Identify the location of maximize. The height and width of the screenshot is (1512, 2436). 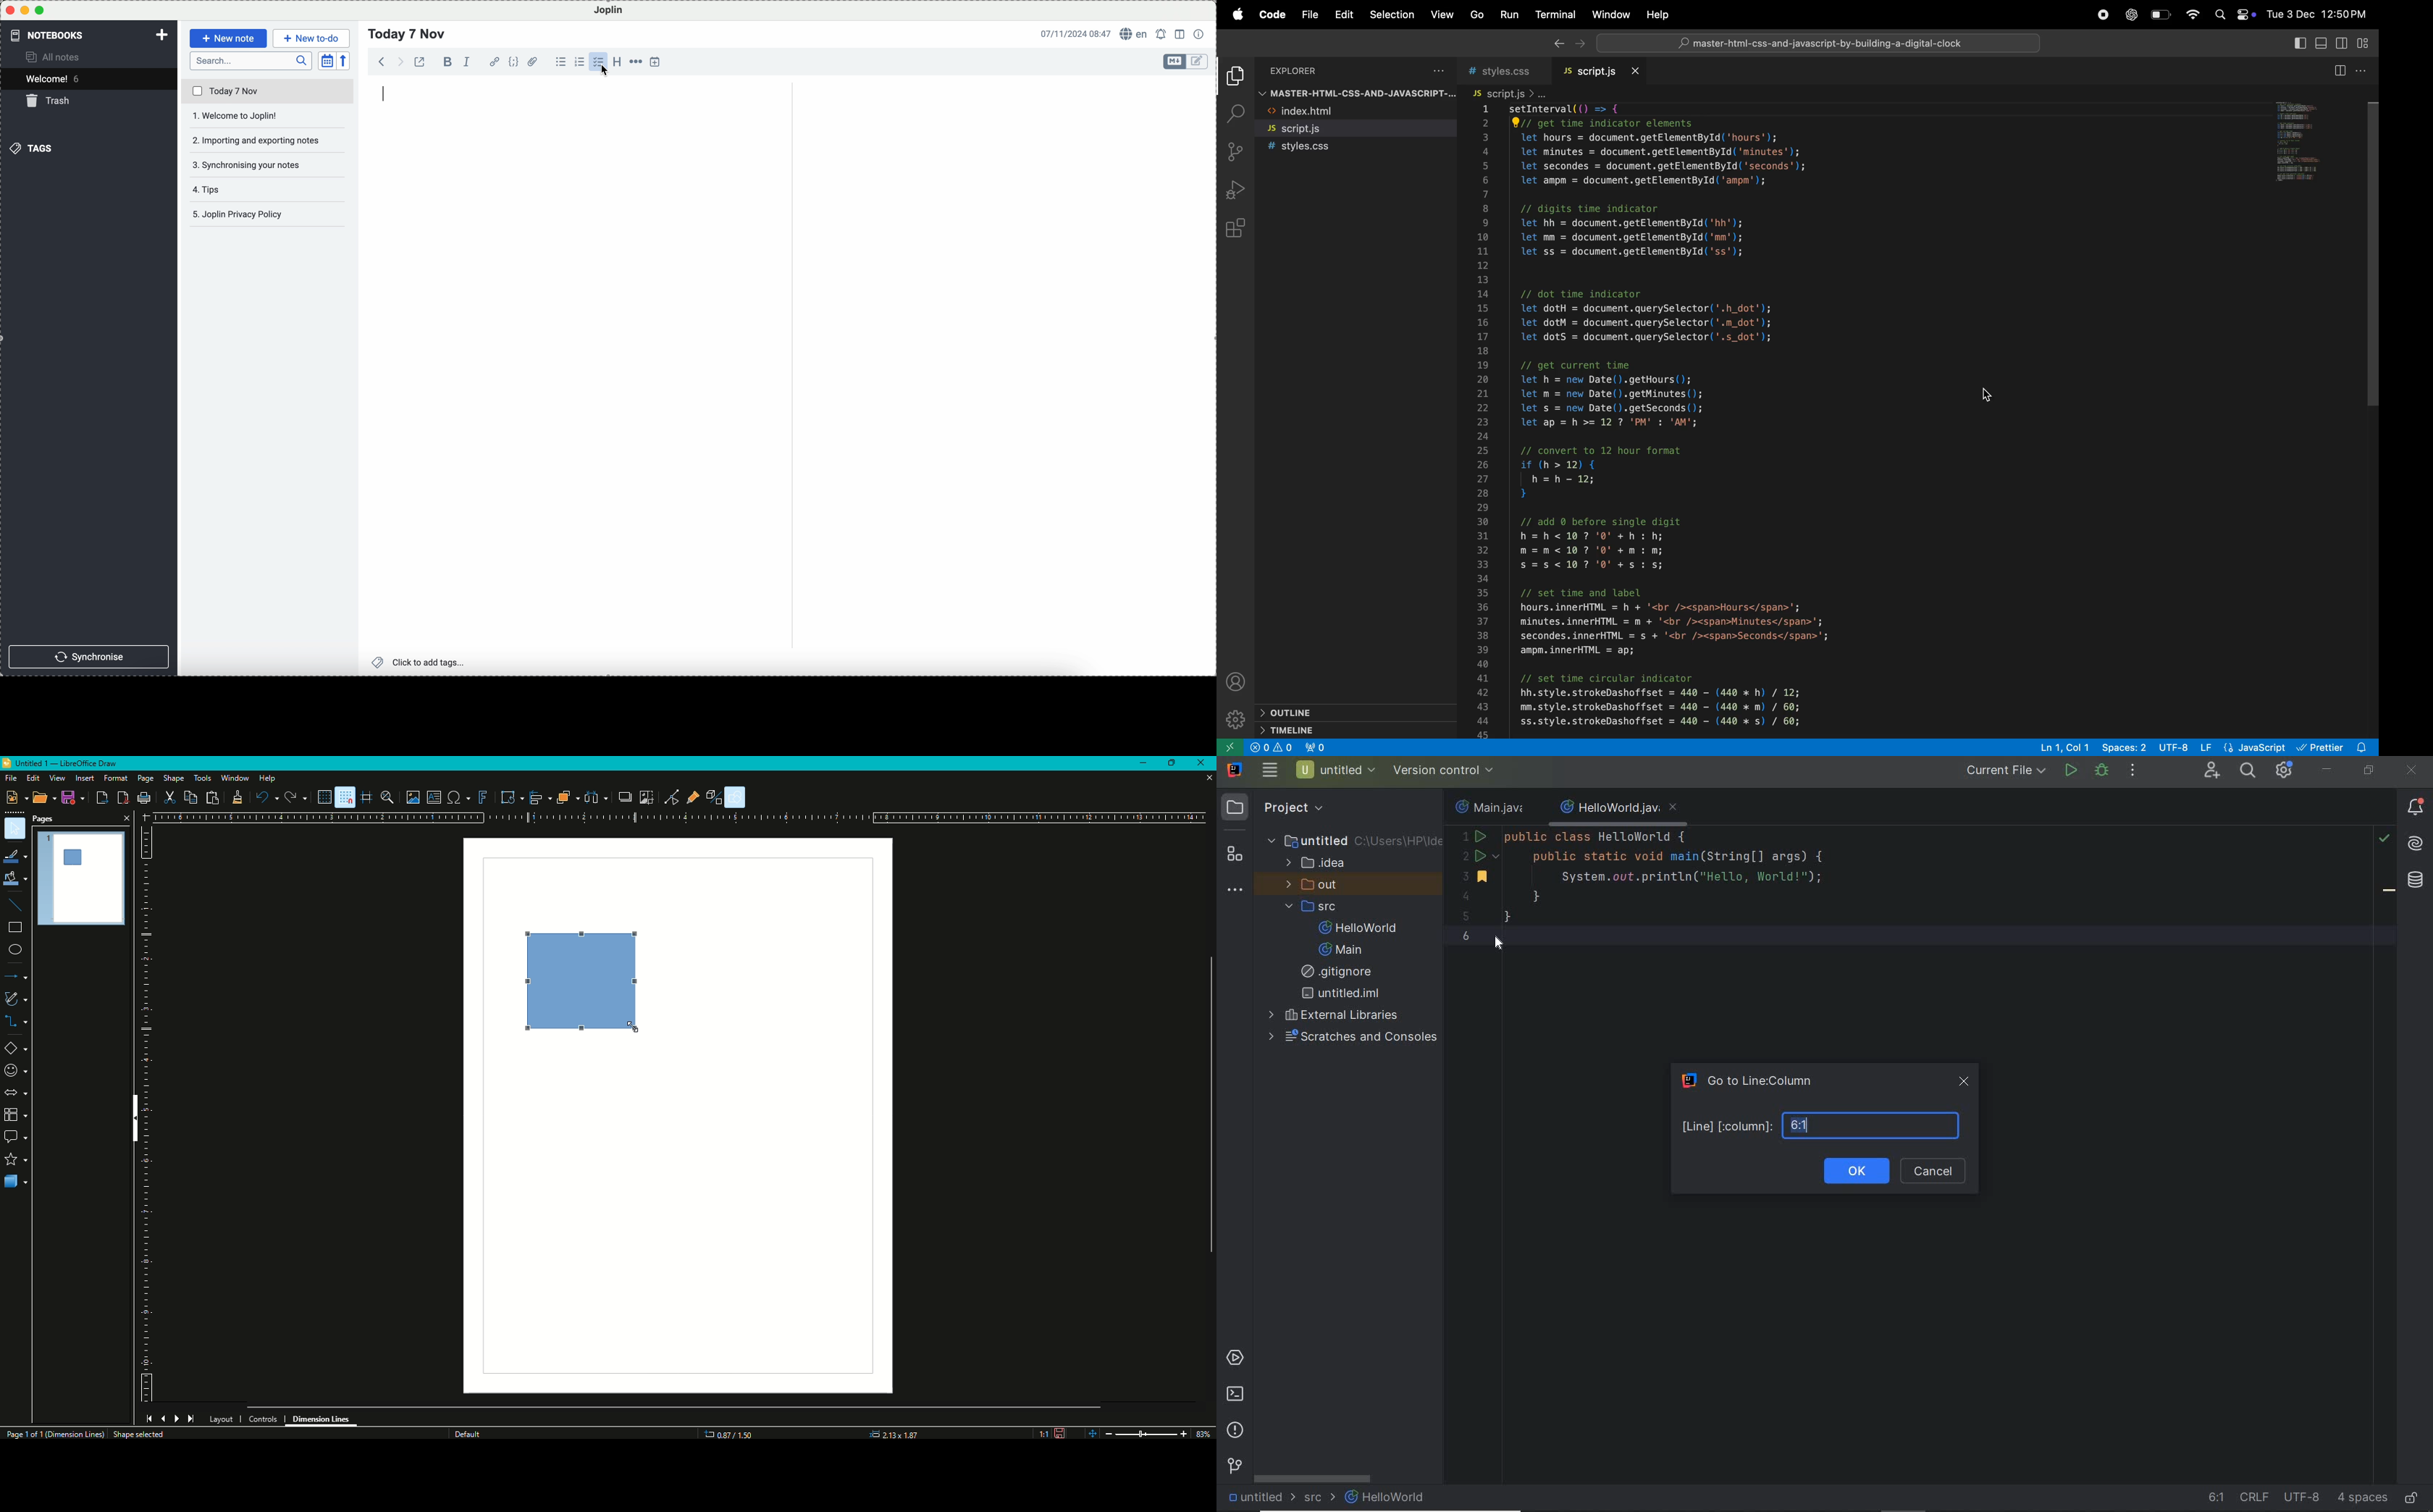
(40, 10).